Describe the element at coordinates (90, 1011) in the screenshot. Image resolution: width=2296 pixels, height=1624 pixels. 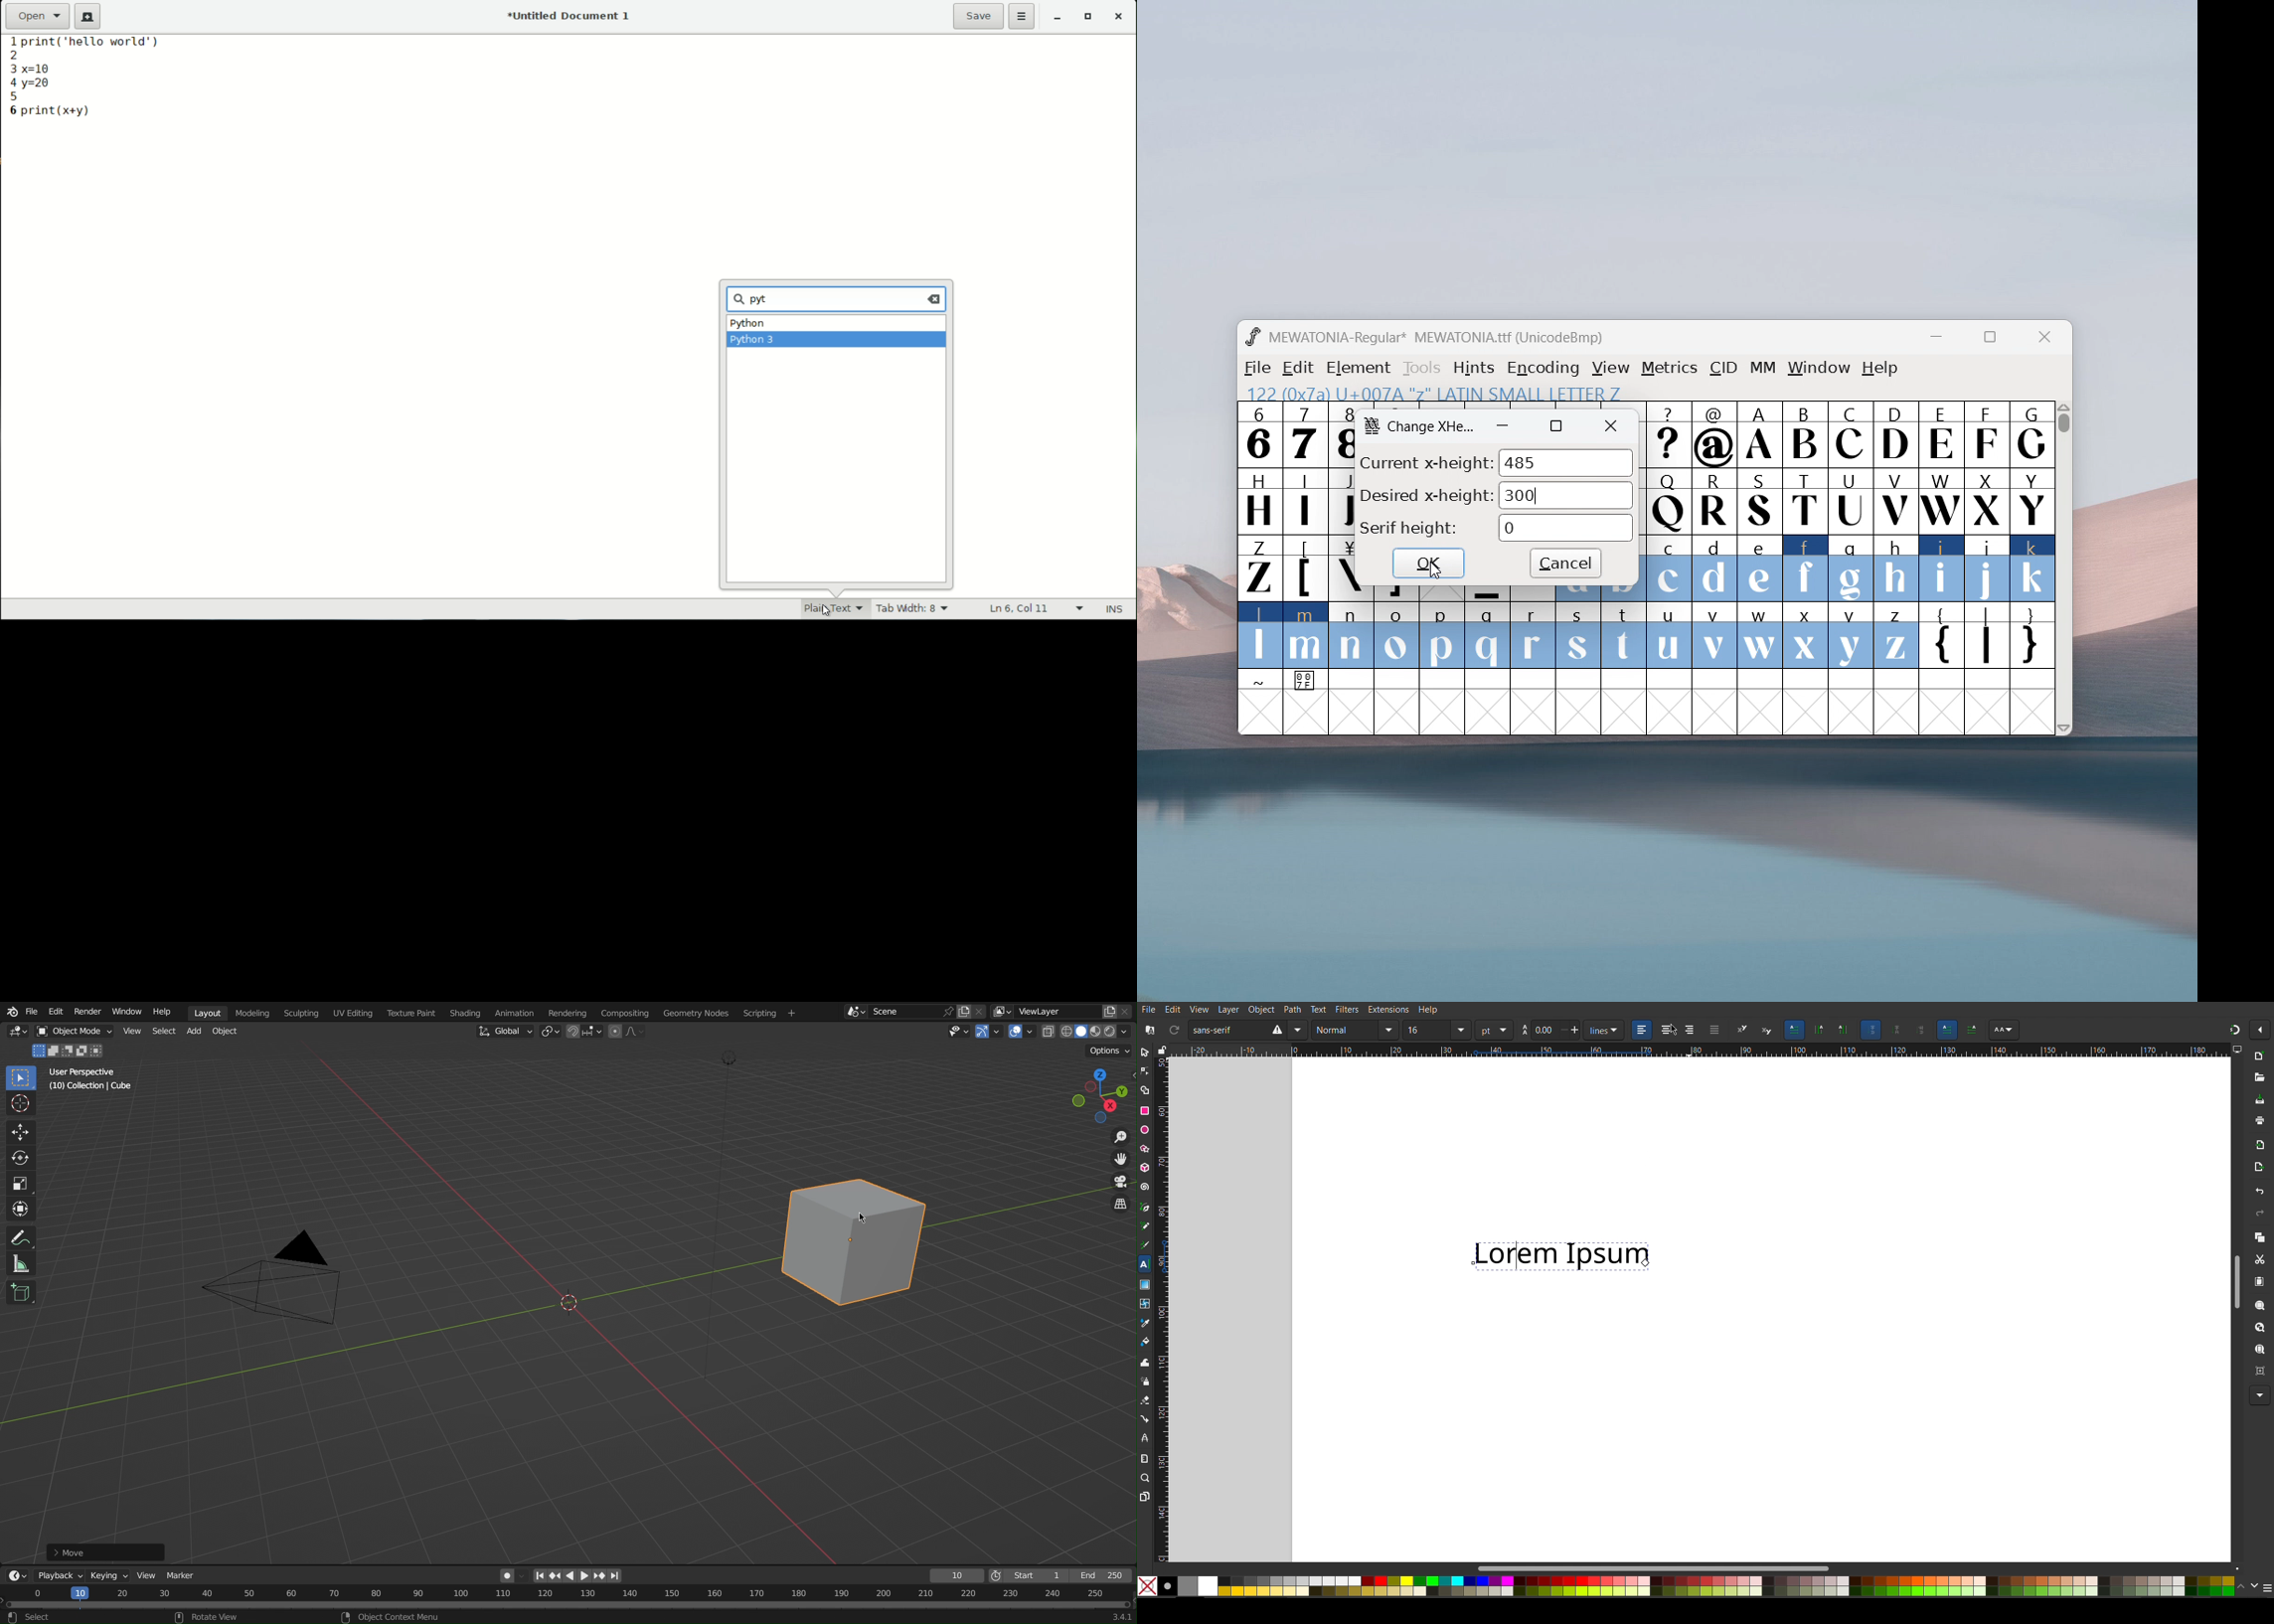
I see `Render` at that location.